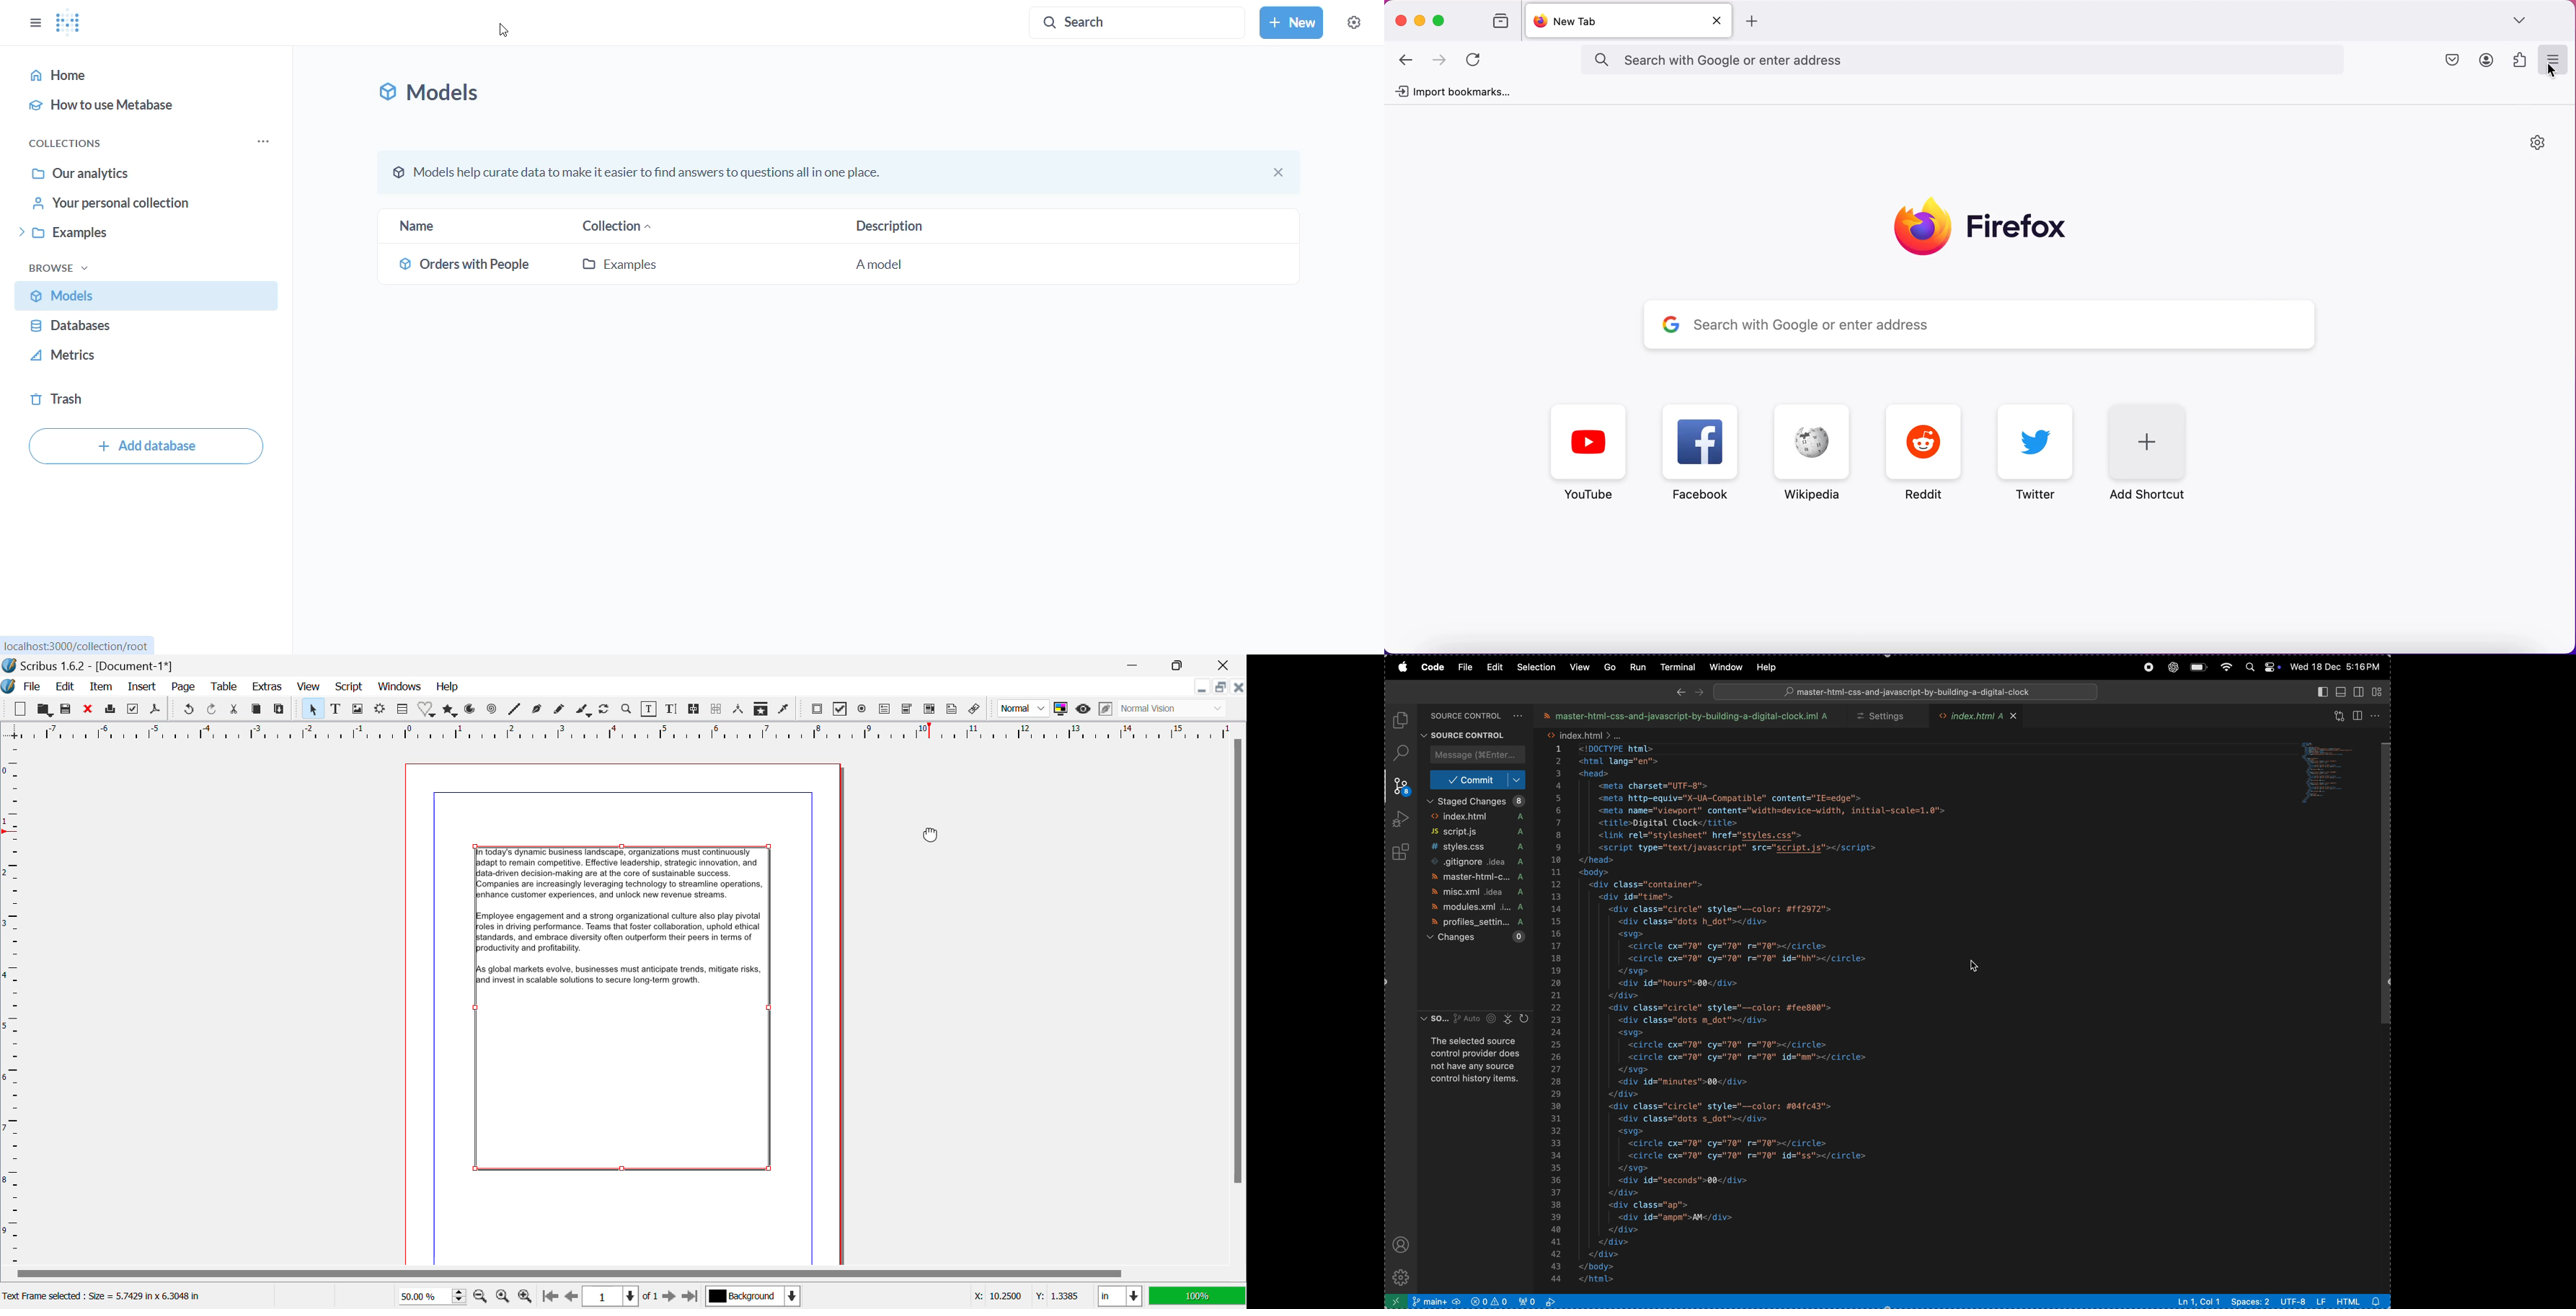 This screenshot has height=1316, width=2576. What do you see at coordinates (2304, 1301) in the screenshot?
I see `utf -8 lf` at bounding box center [2304, 1301].